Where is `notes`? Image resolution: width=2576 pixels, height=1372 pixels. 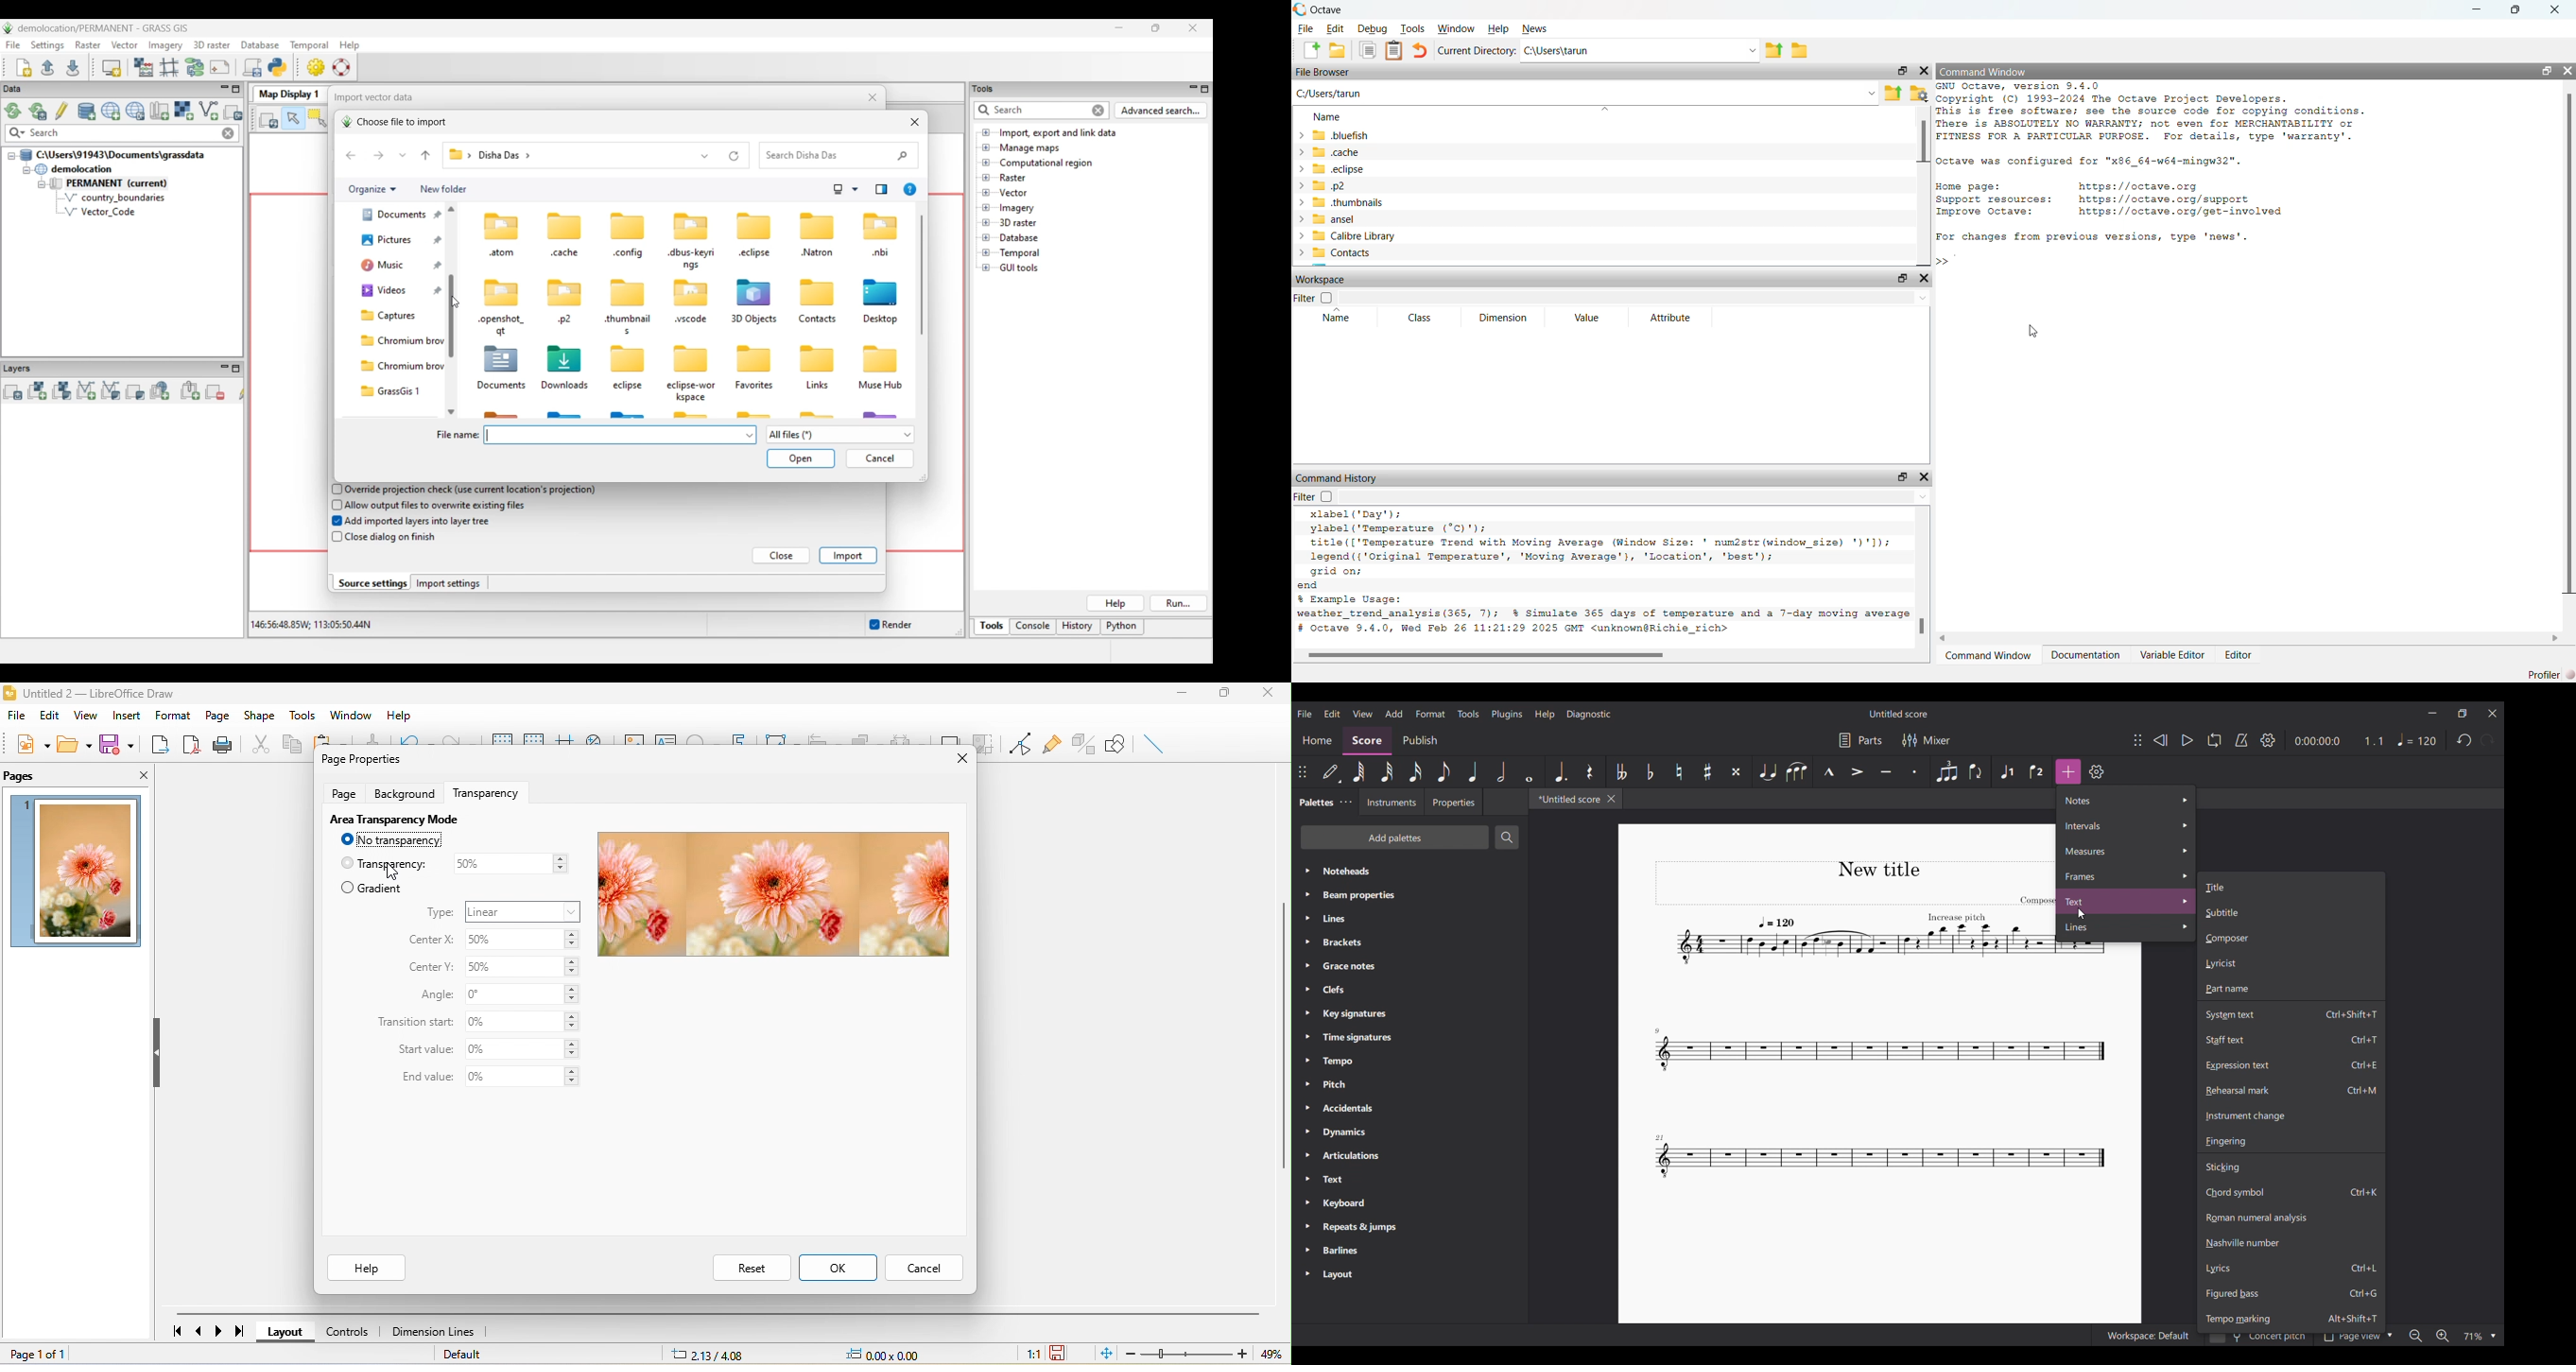
notes is located at coordinates (1395, 51).